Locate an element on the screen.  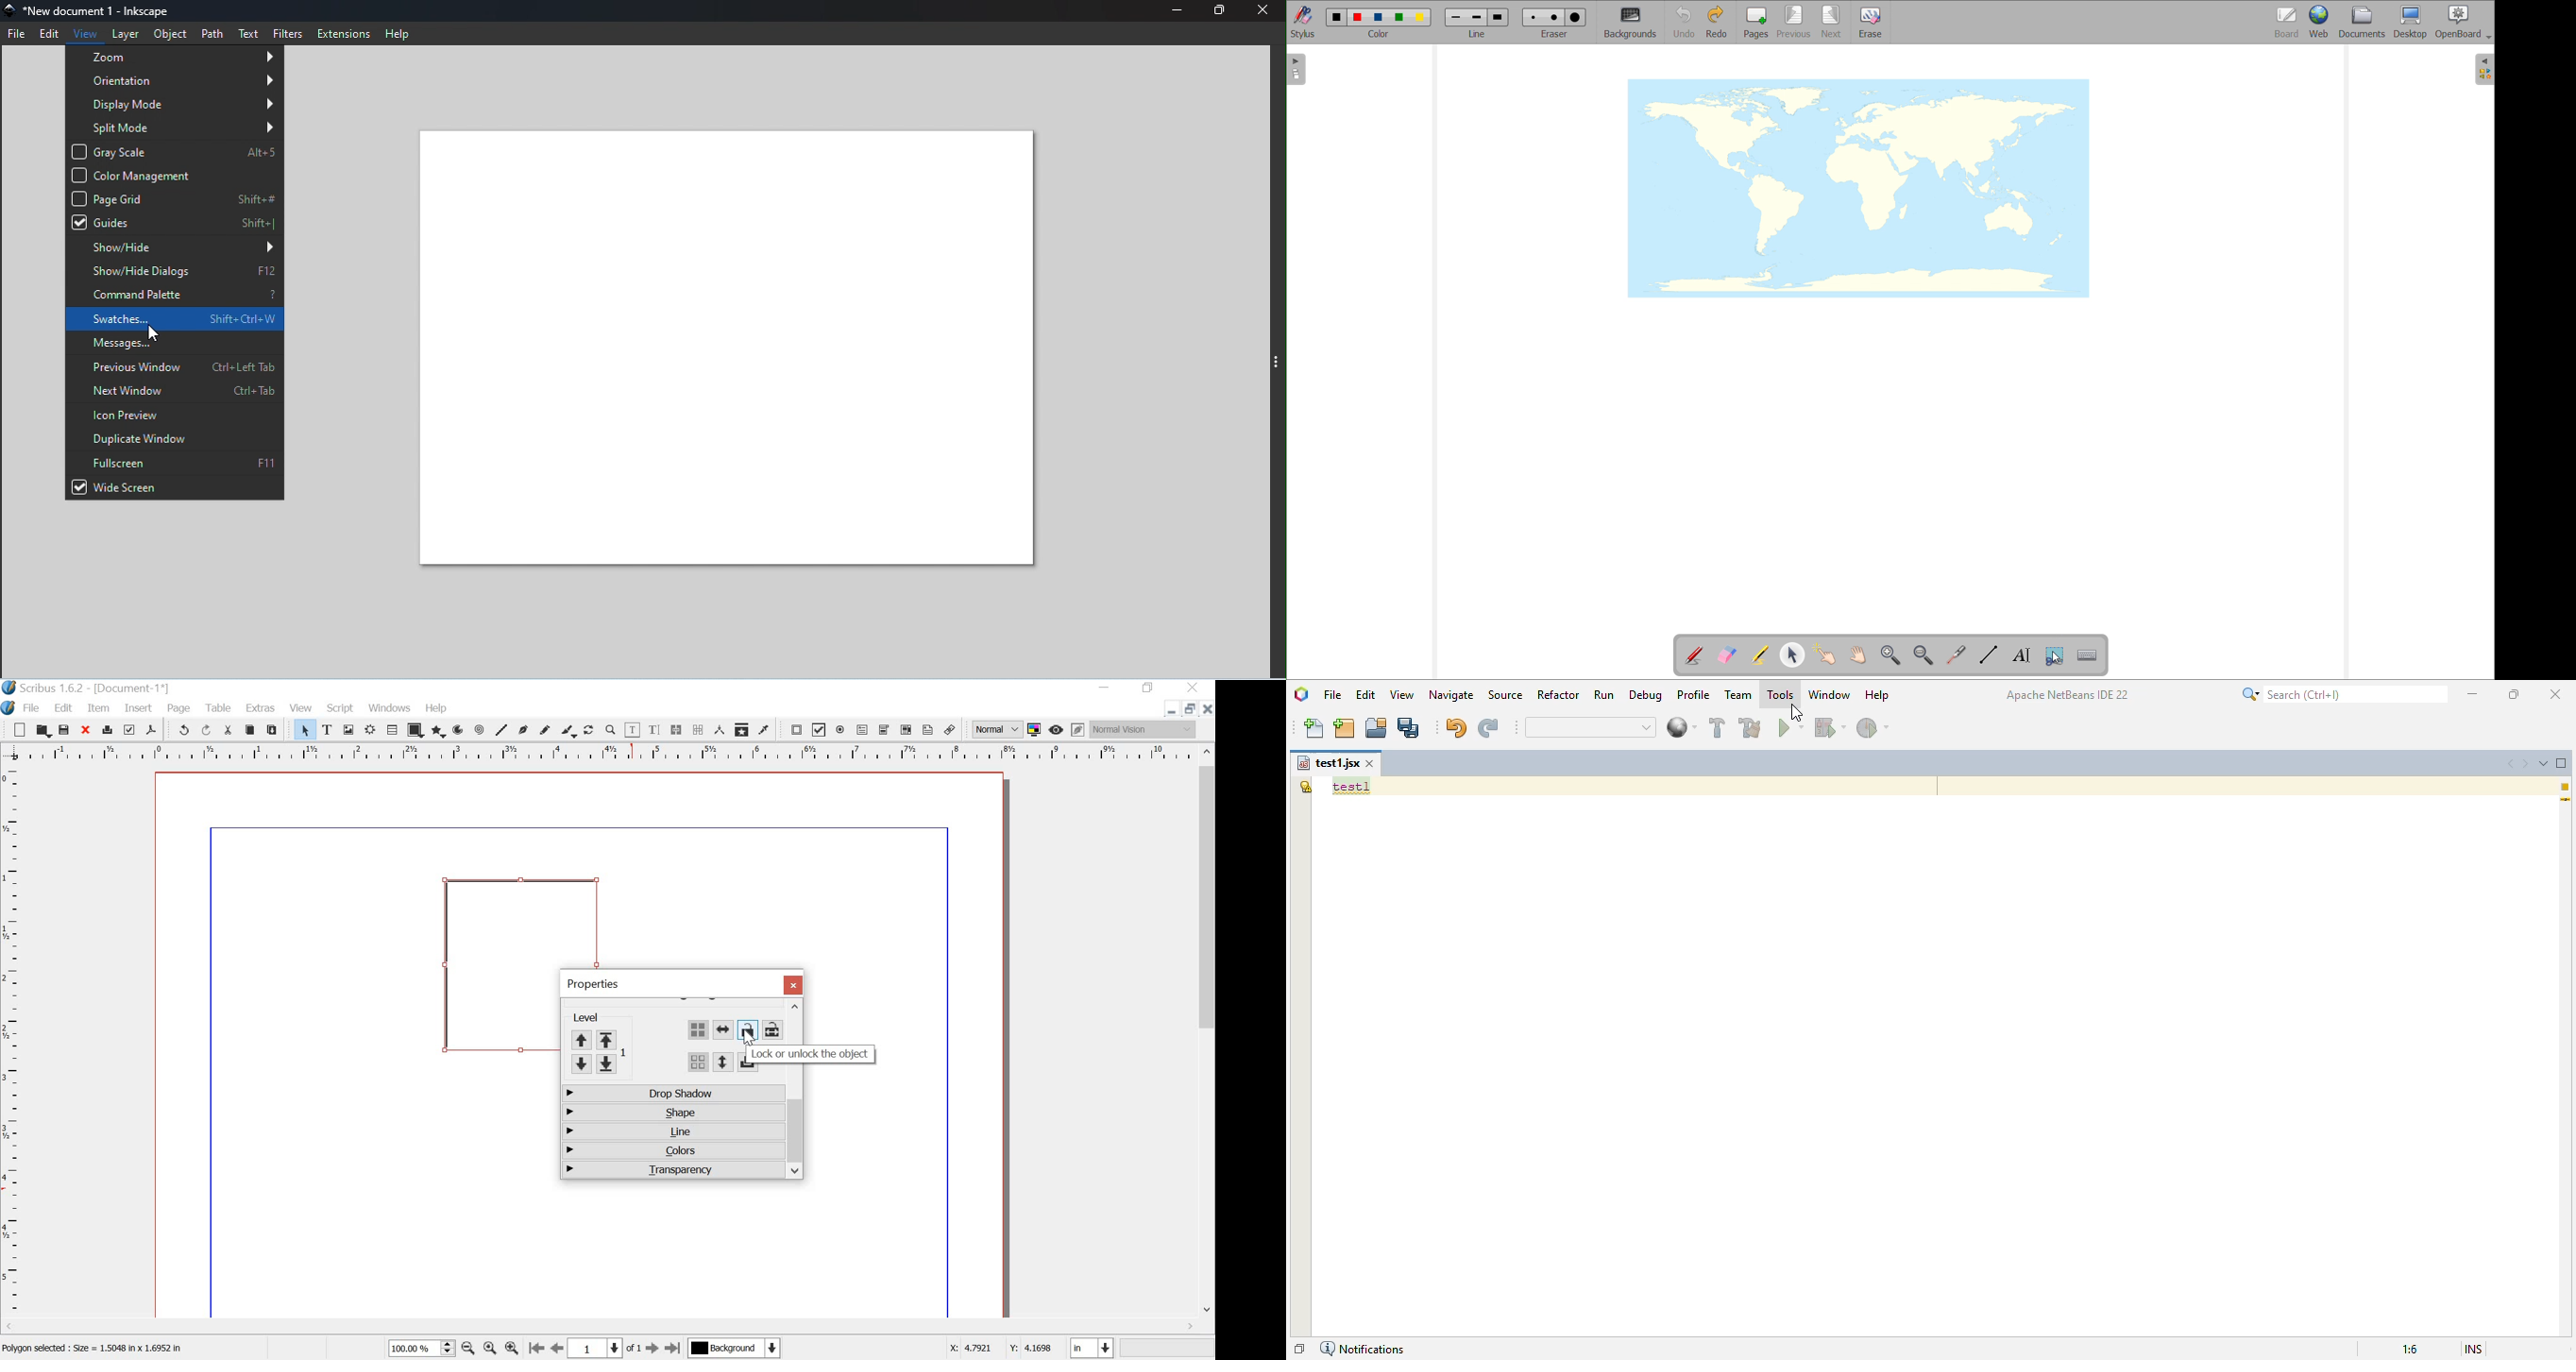
windows is located at coordinates (390, 708).